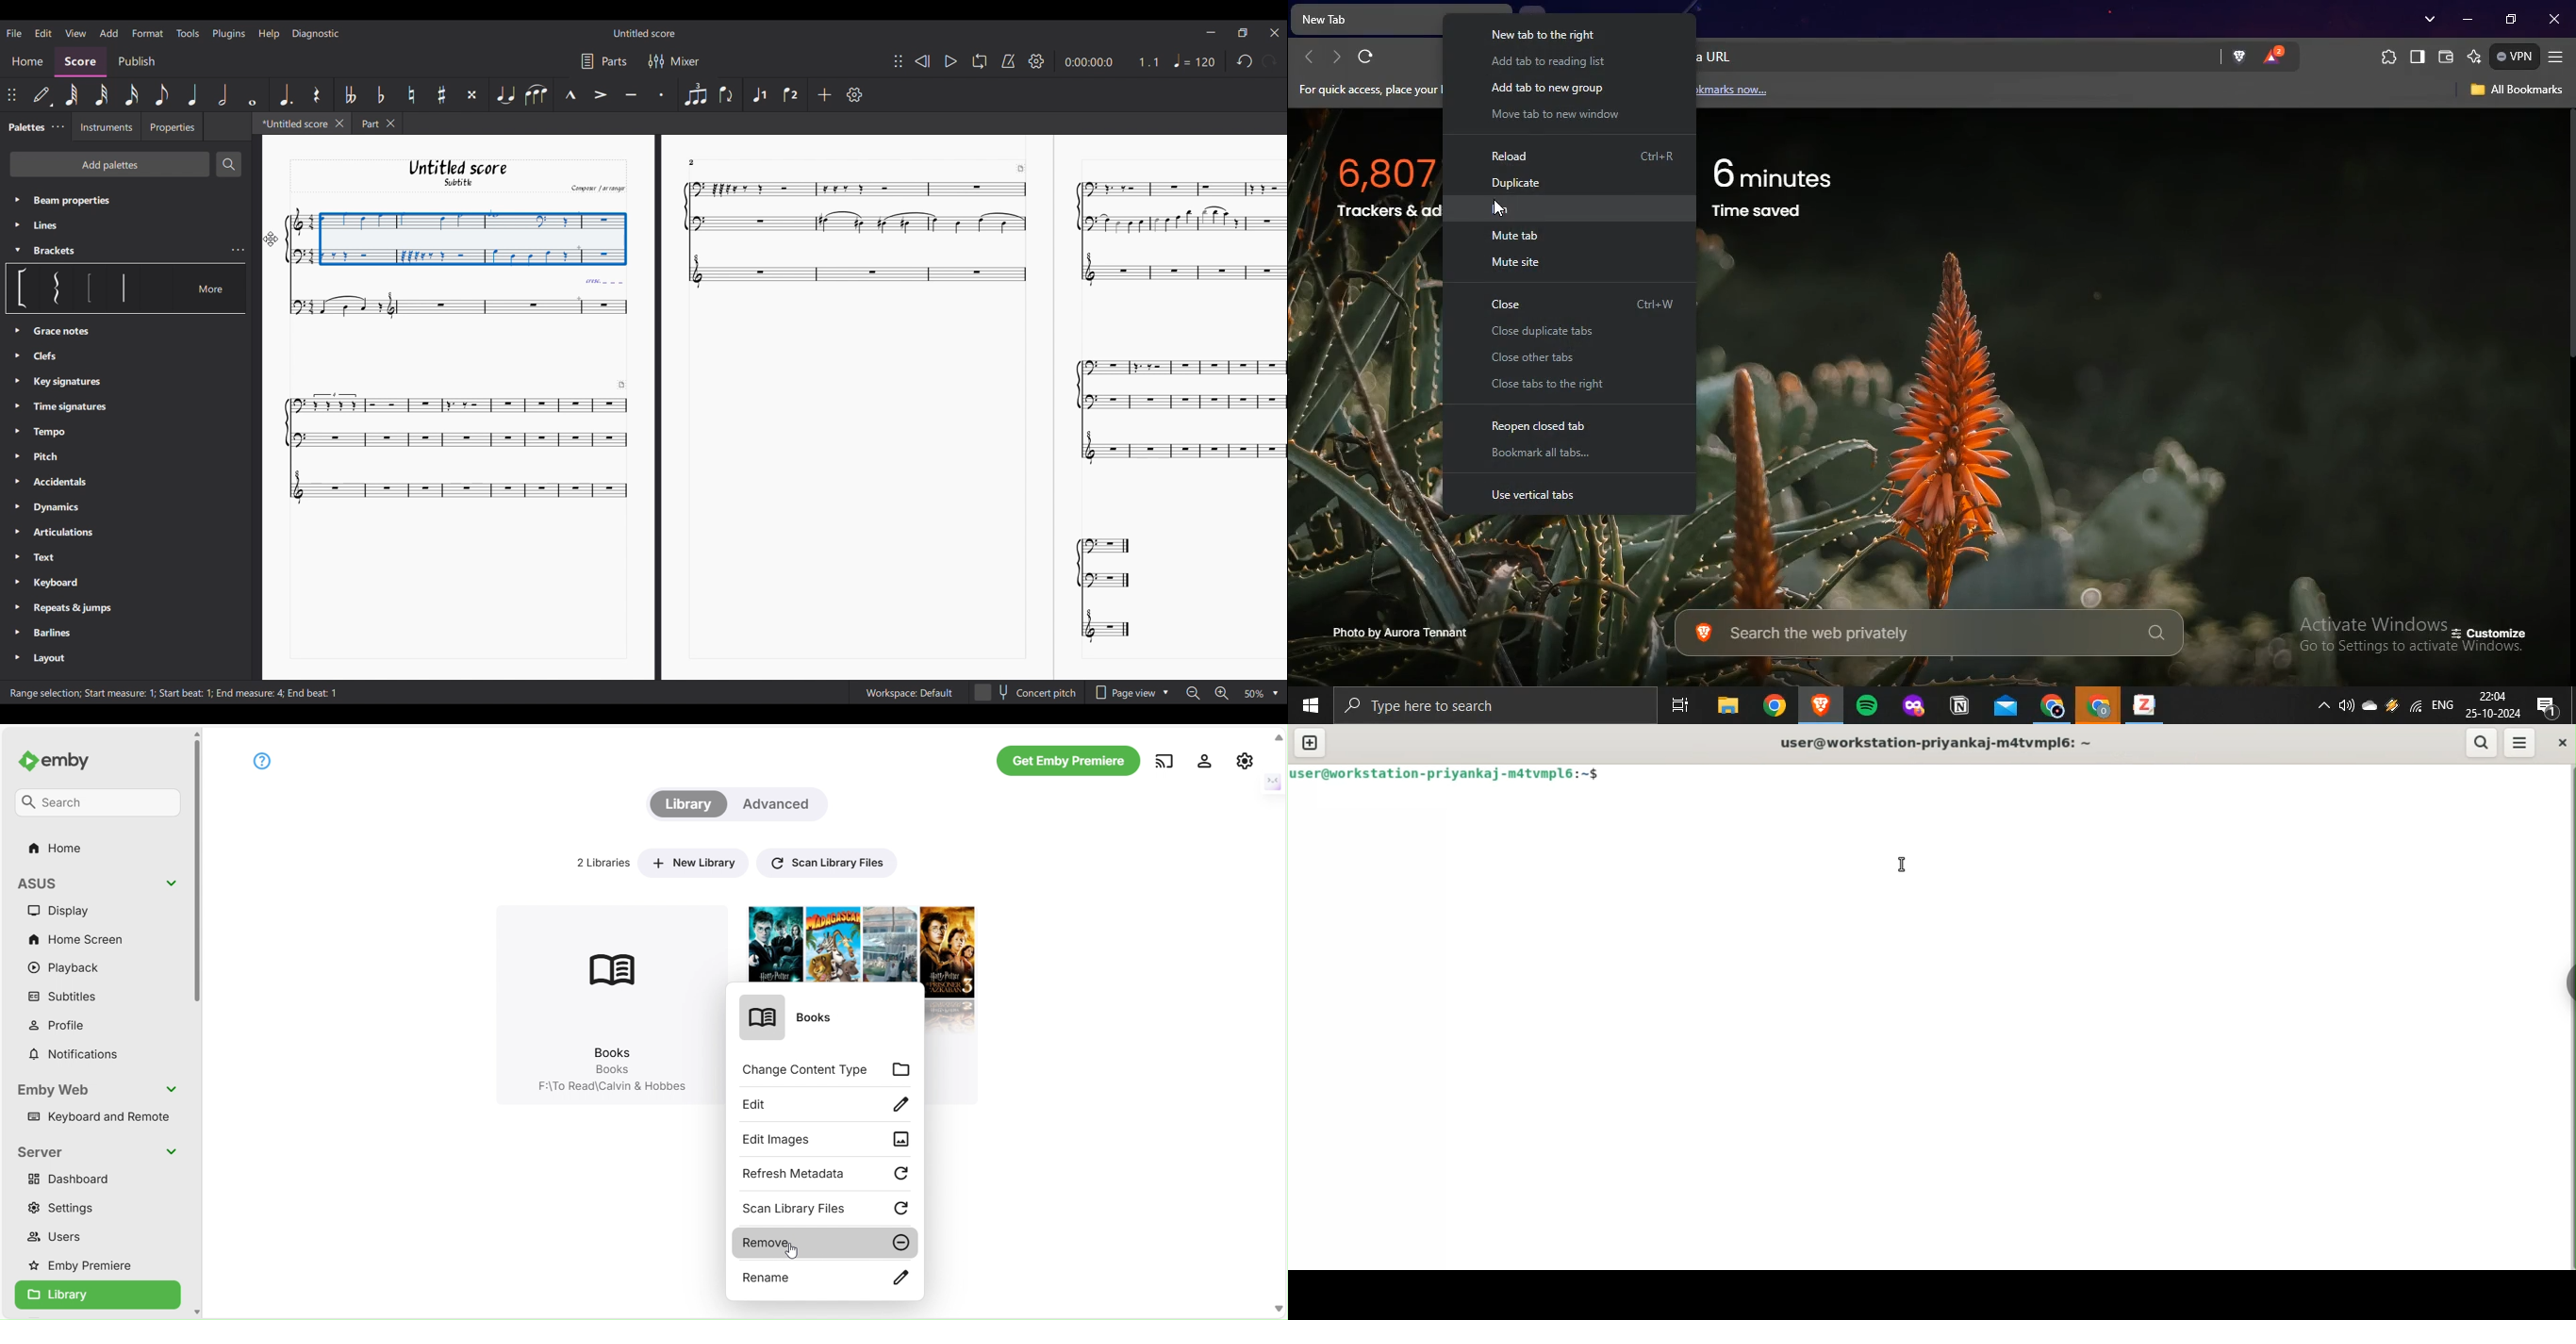  What do you see at coordinates (1183, 272) in the screenshot?
I see `` at bounding box center [1183, 272].